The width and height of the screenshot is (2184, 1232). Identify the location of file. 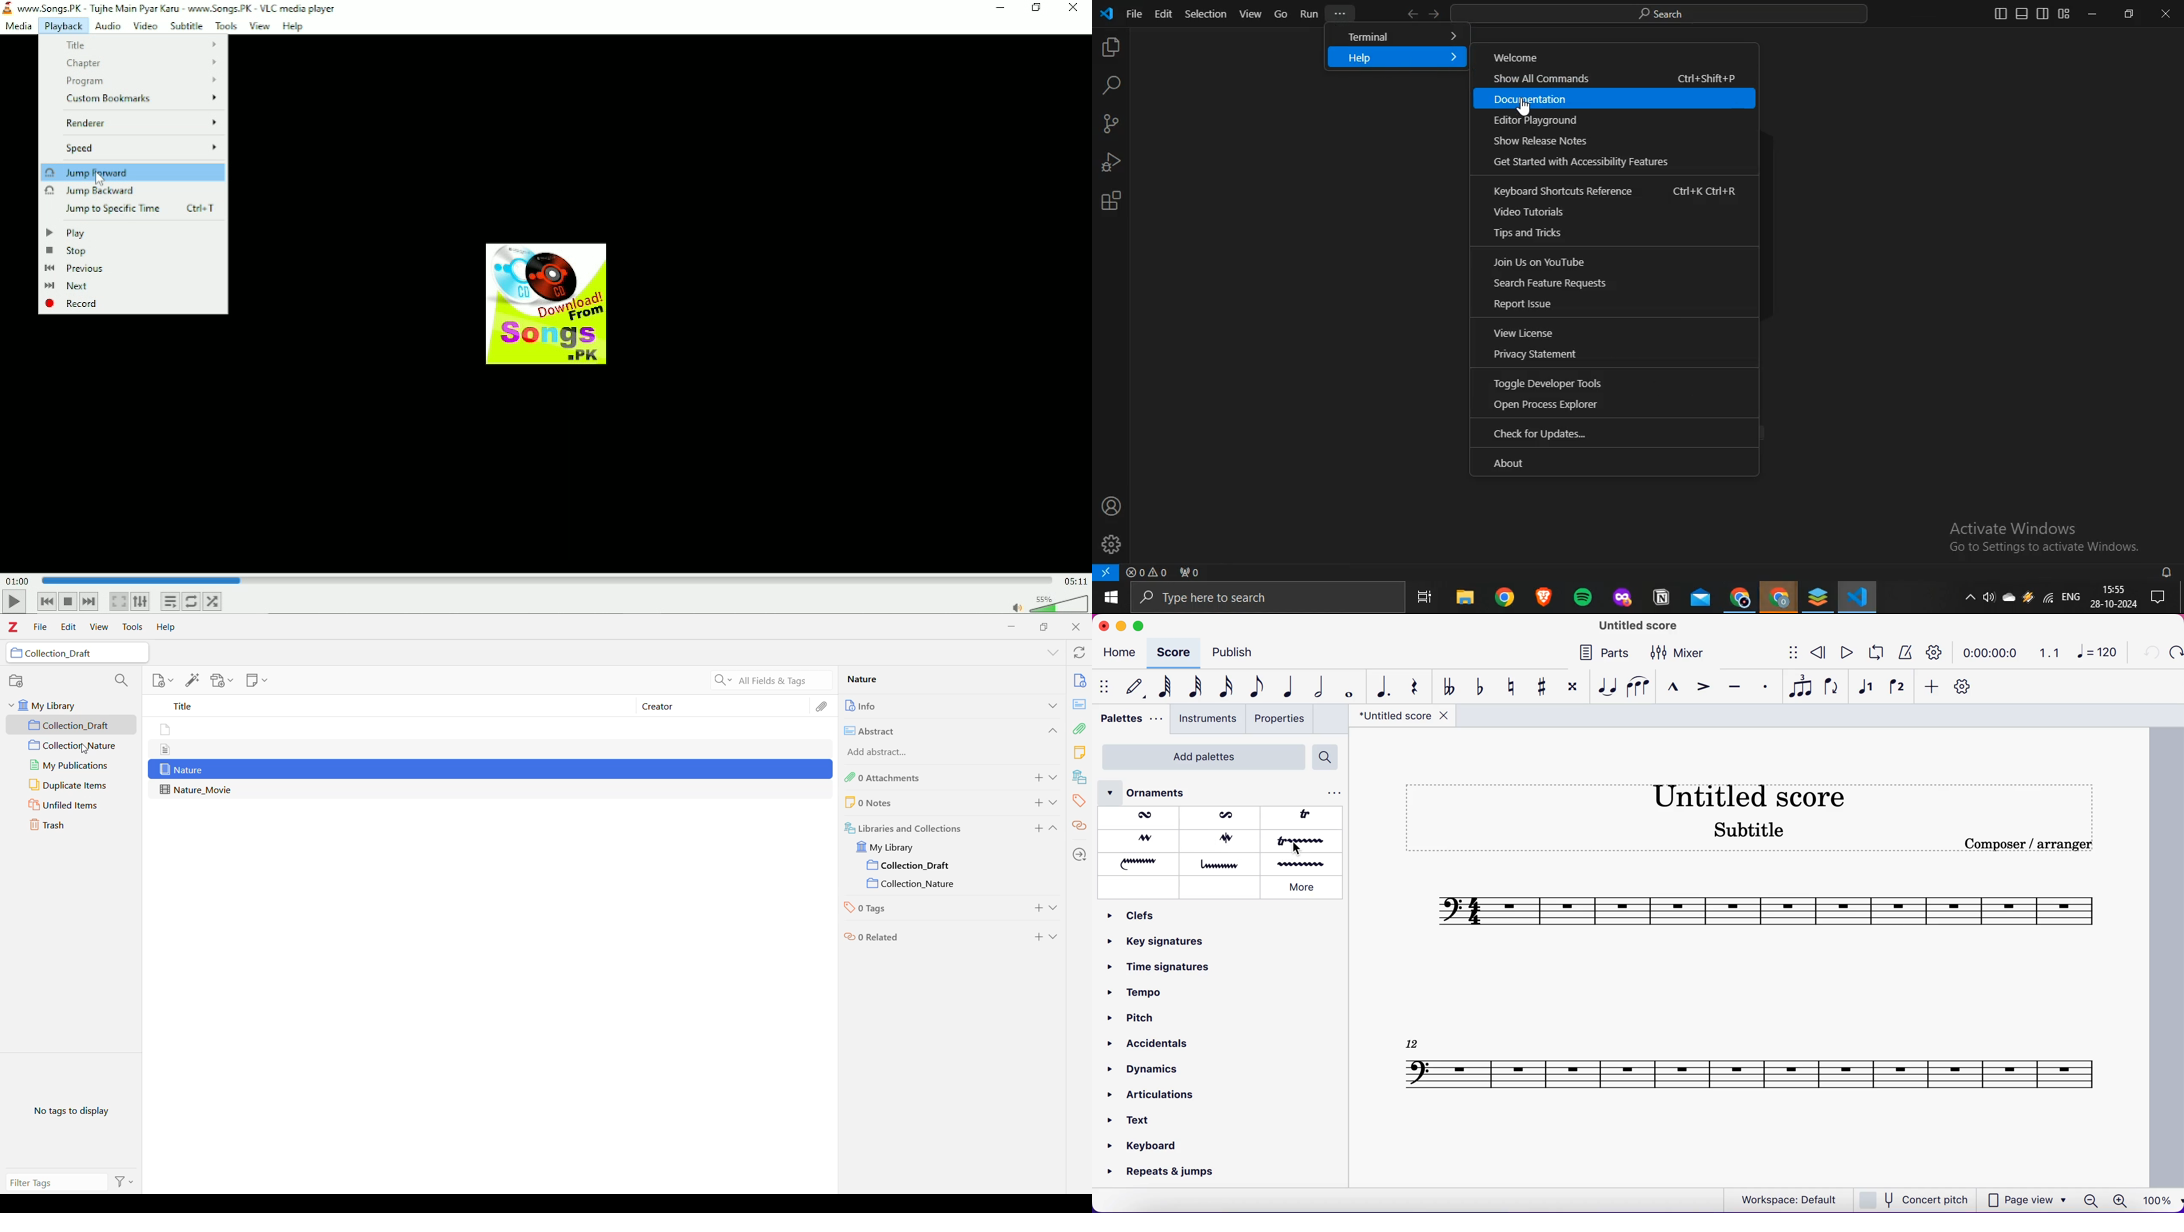
(171, 748).